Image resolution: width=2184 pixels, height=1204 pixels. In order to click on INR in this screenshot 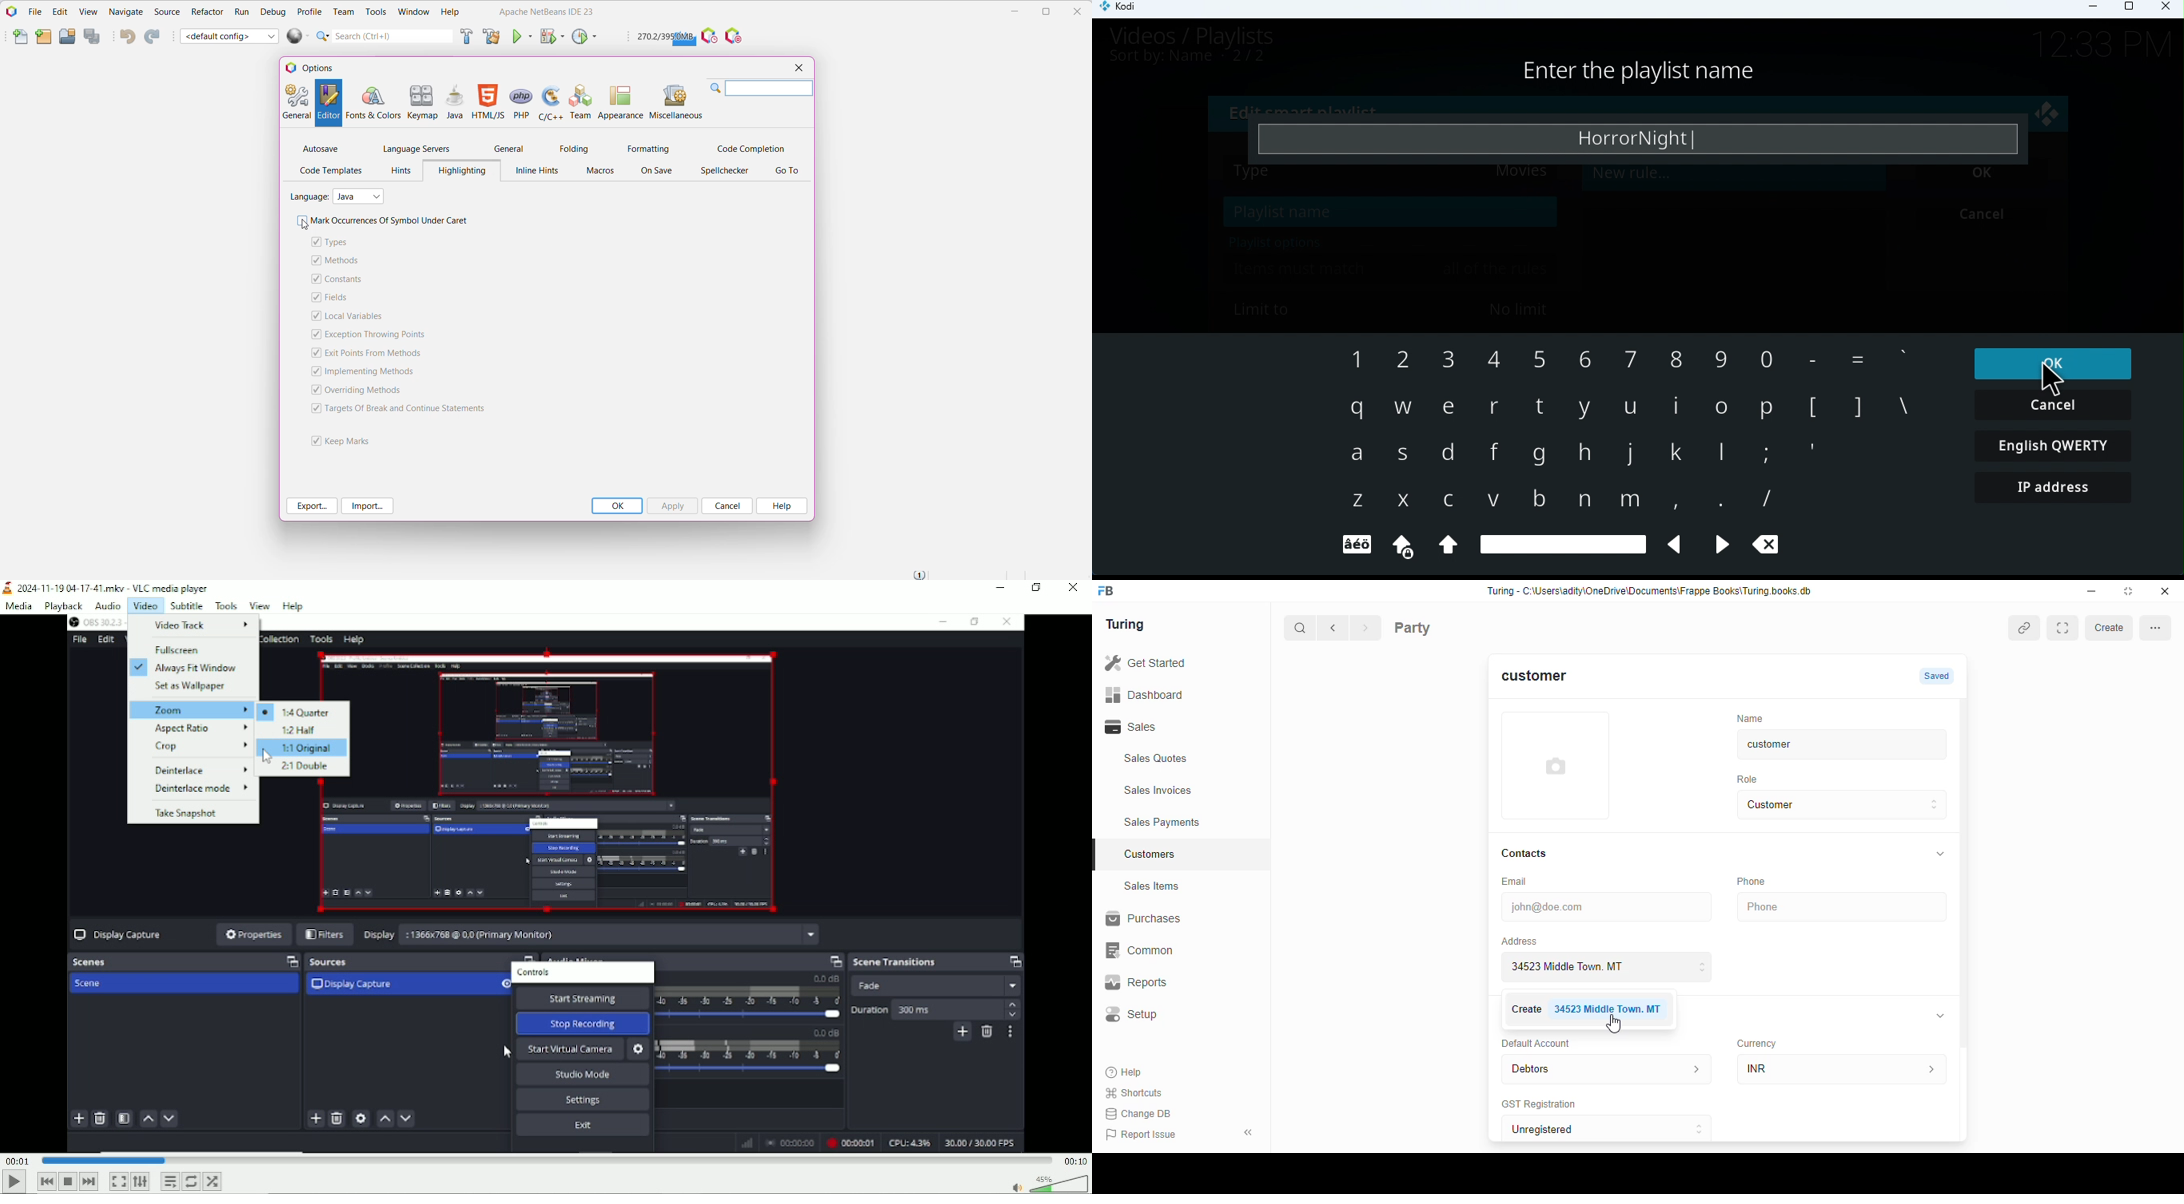, I will do `click(1843, 1067)`.